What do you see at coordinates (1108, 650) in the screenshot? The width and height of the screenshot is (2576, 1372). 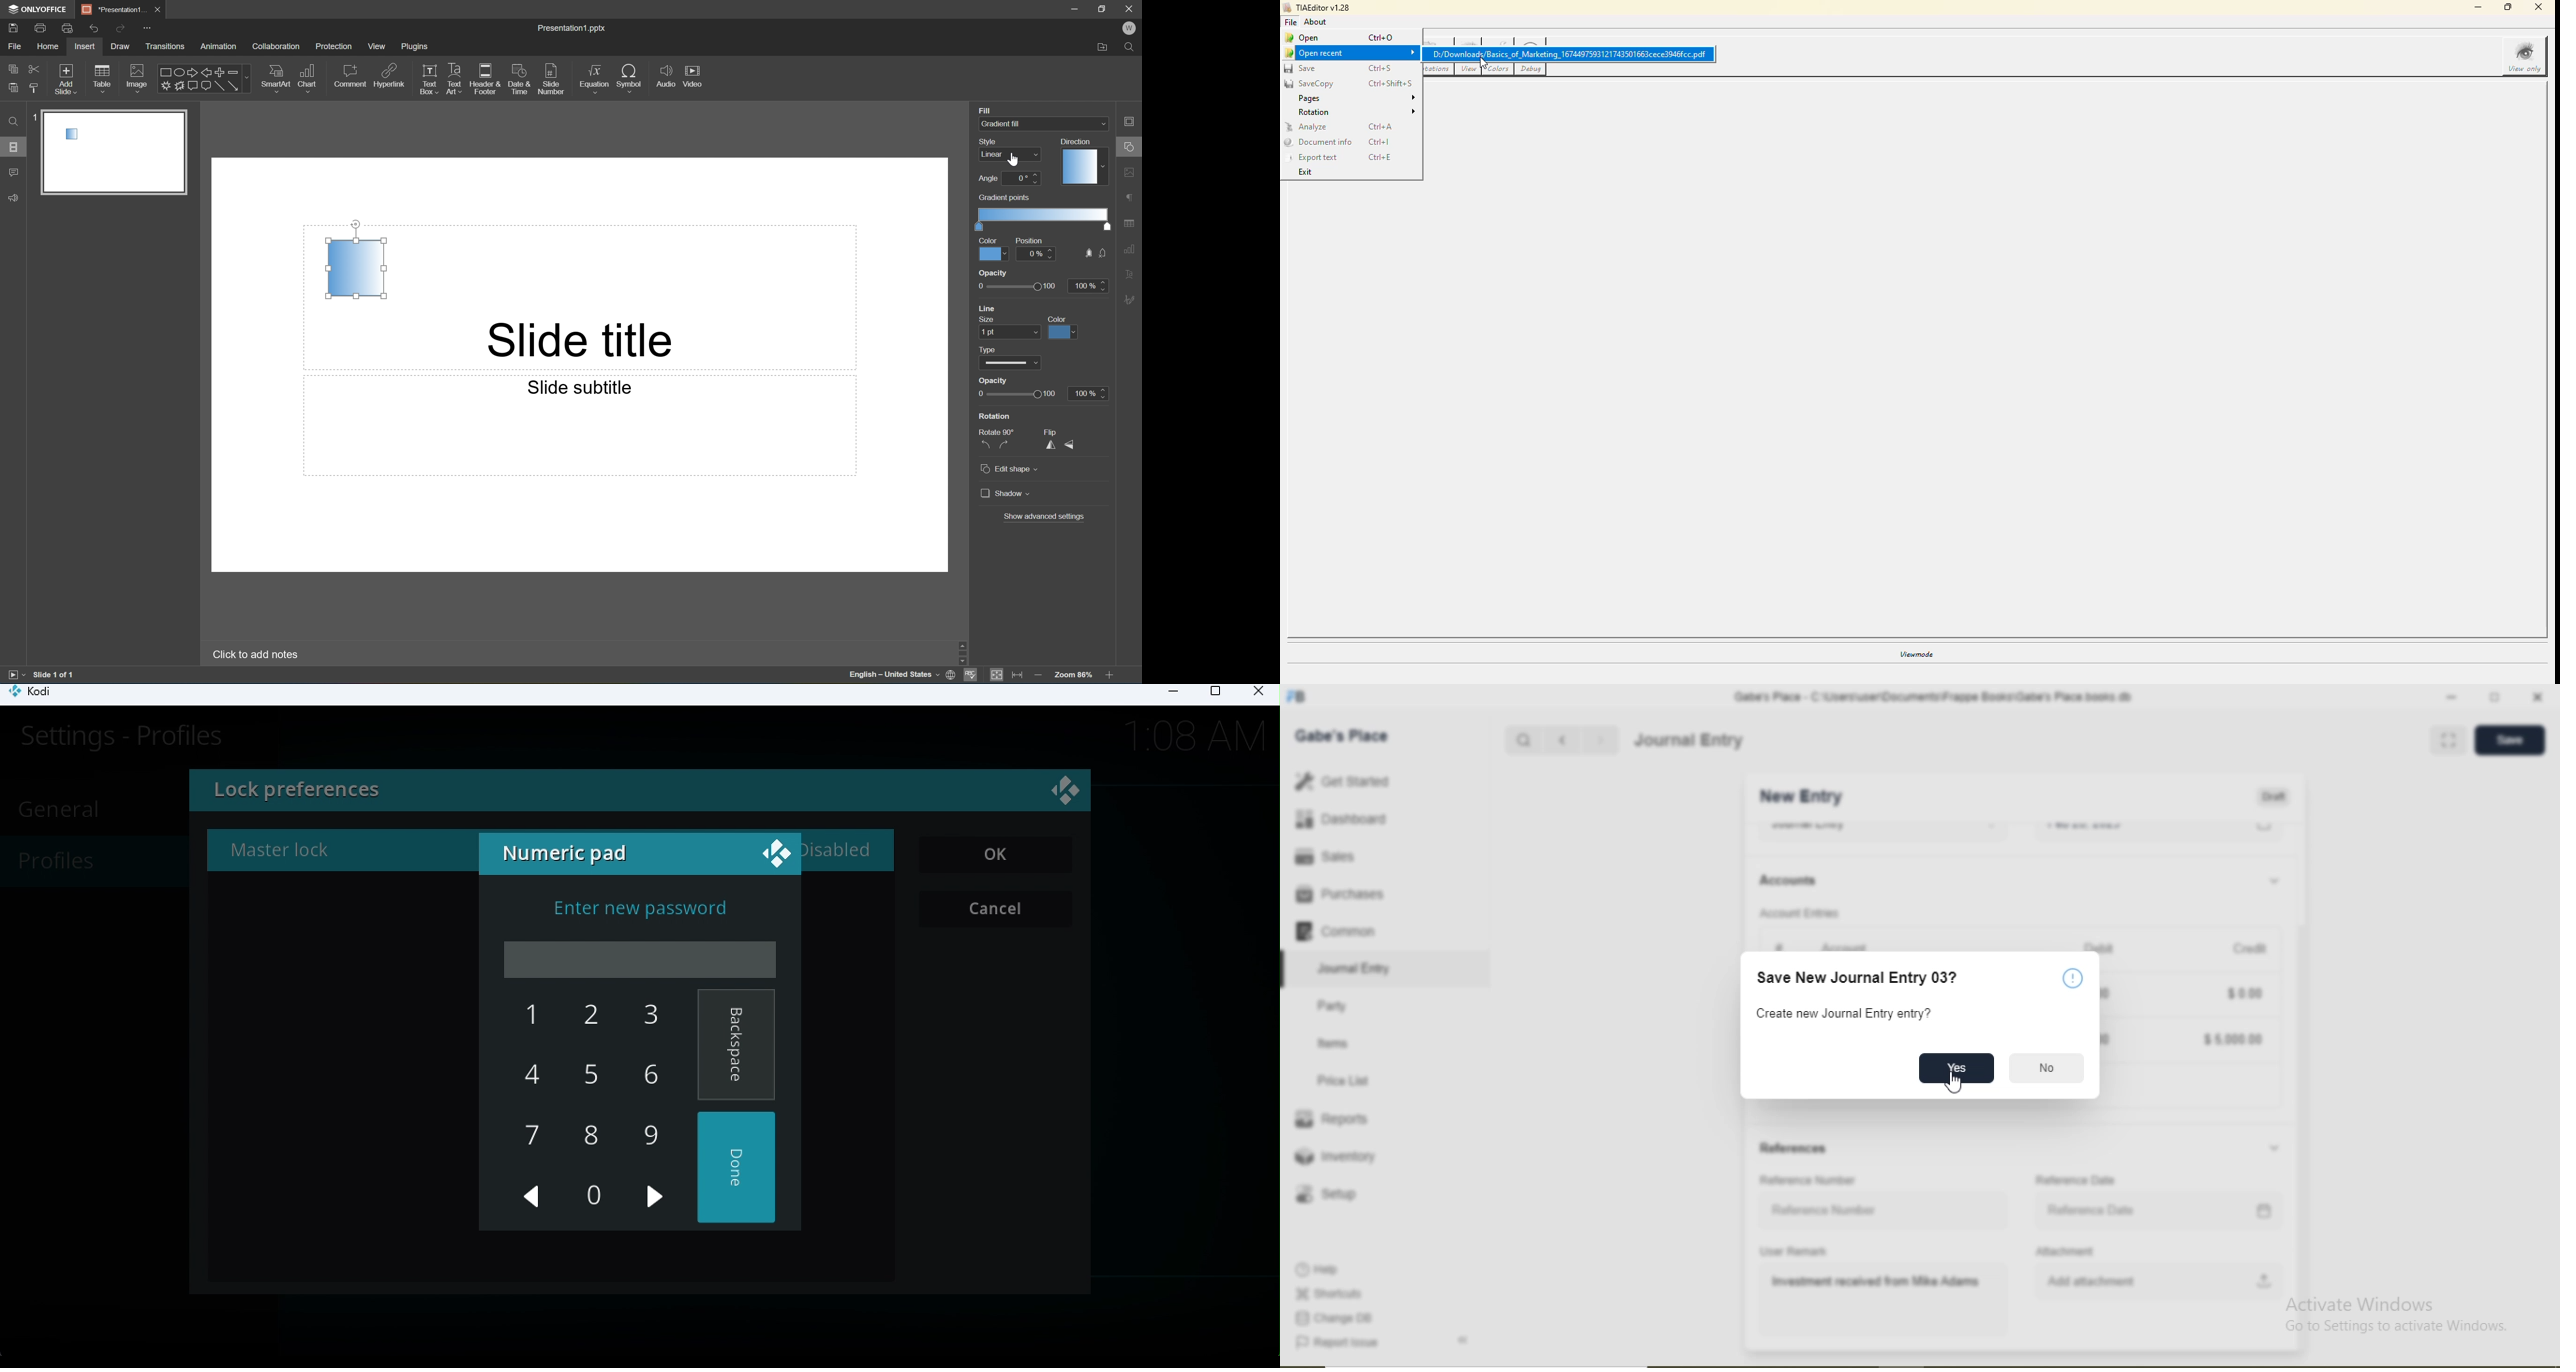 I see `Scroll Bar` at bounding box center [1108, 650].